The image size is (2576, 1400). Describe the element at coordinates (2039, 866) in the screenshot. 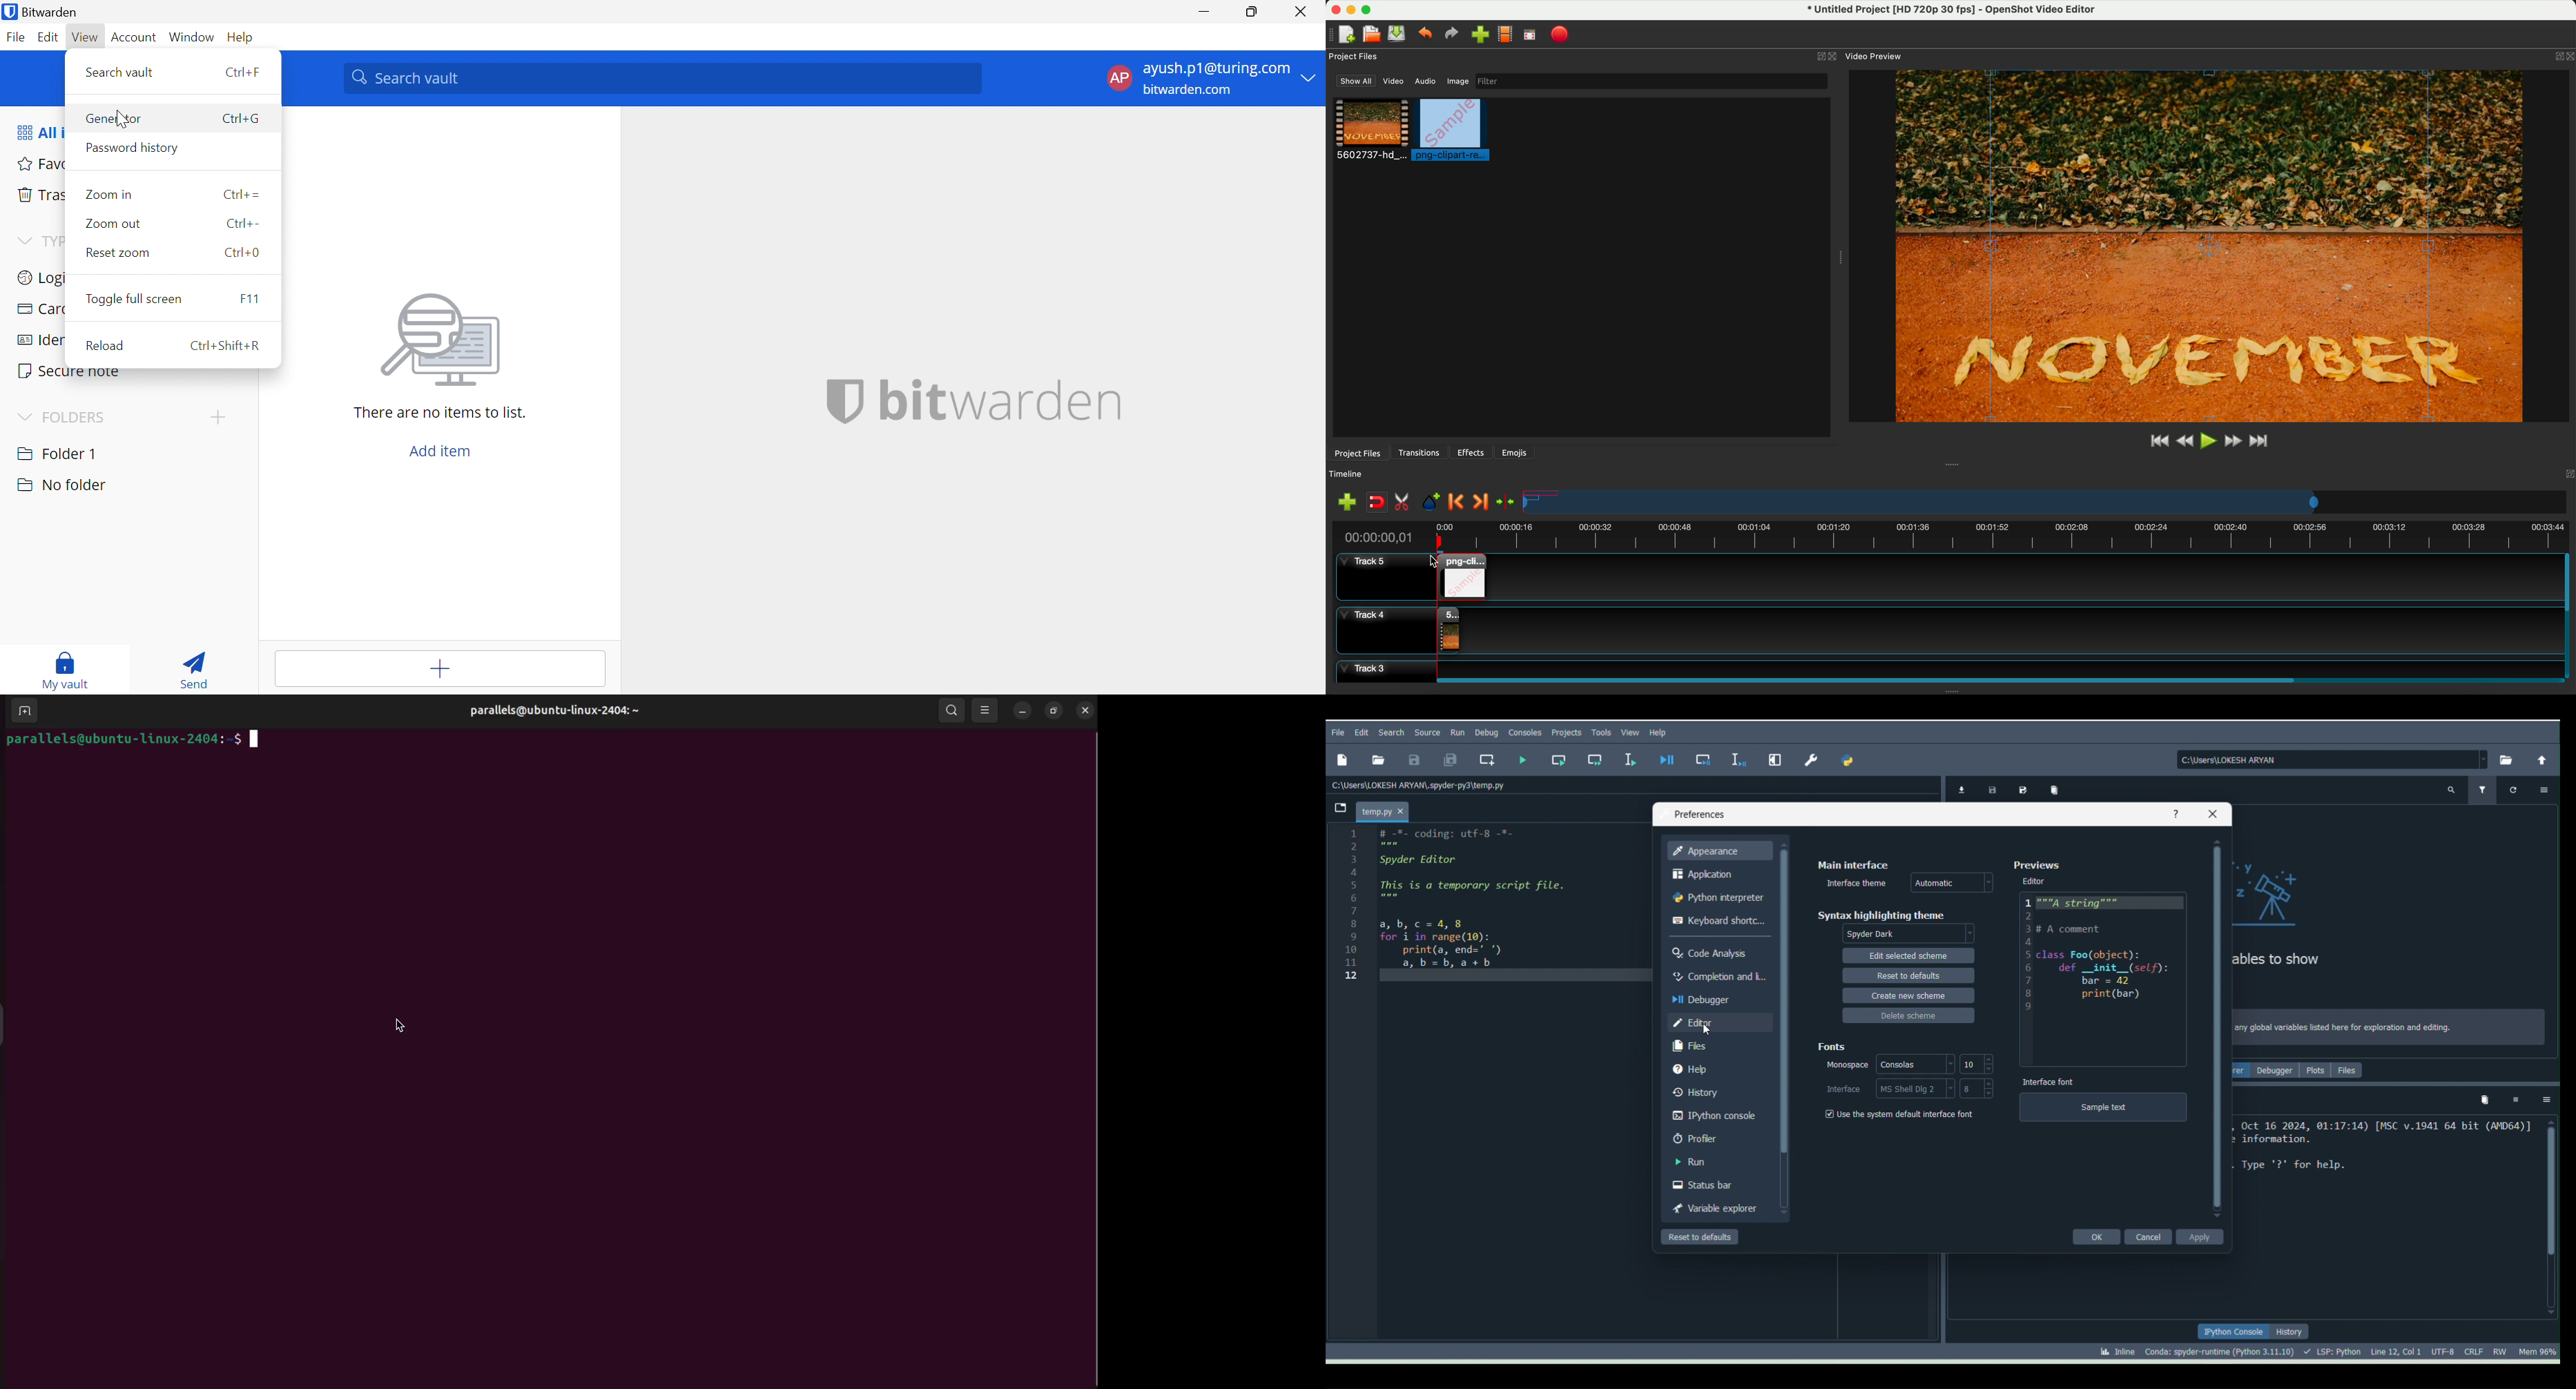

I see `Previews` at that location.